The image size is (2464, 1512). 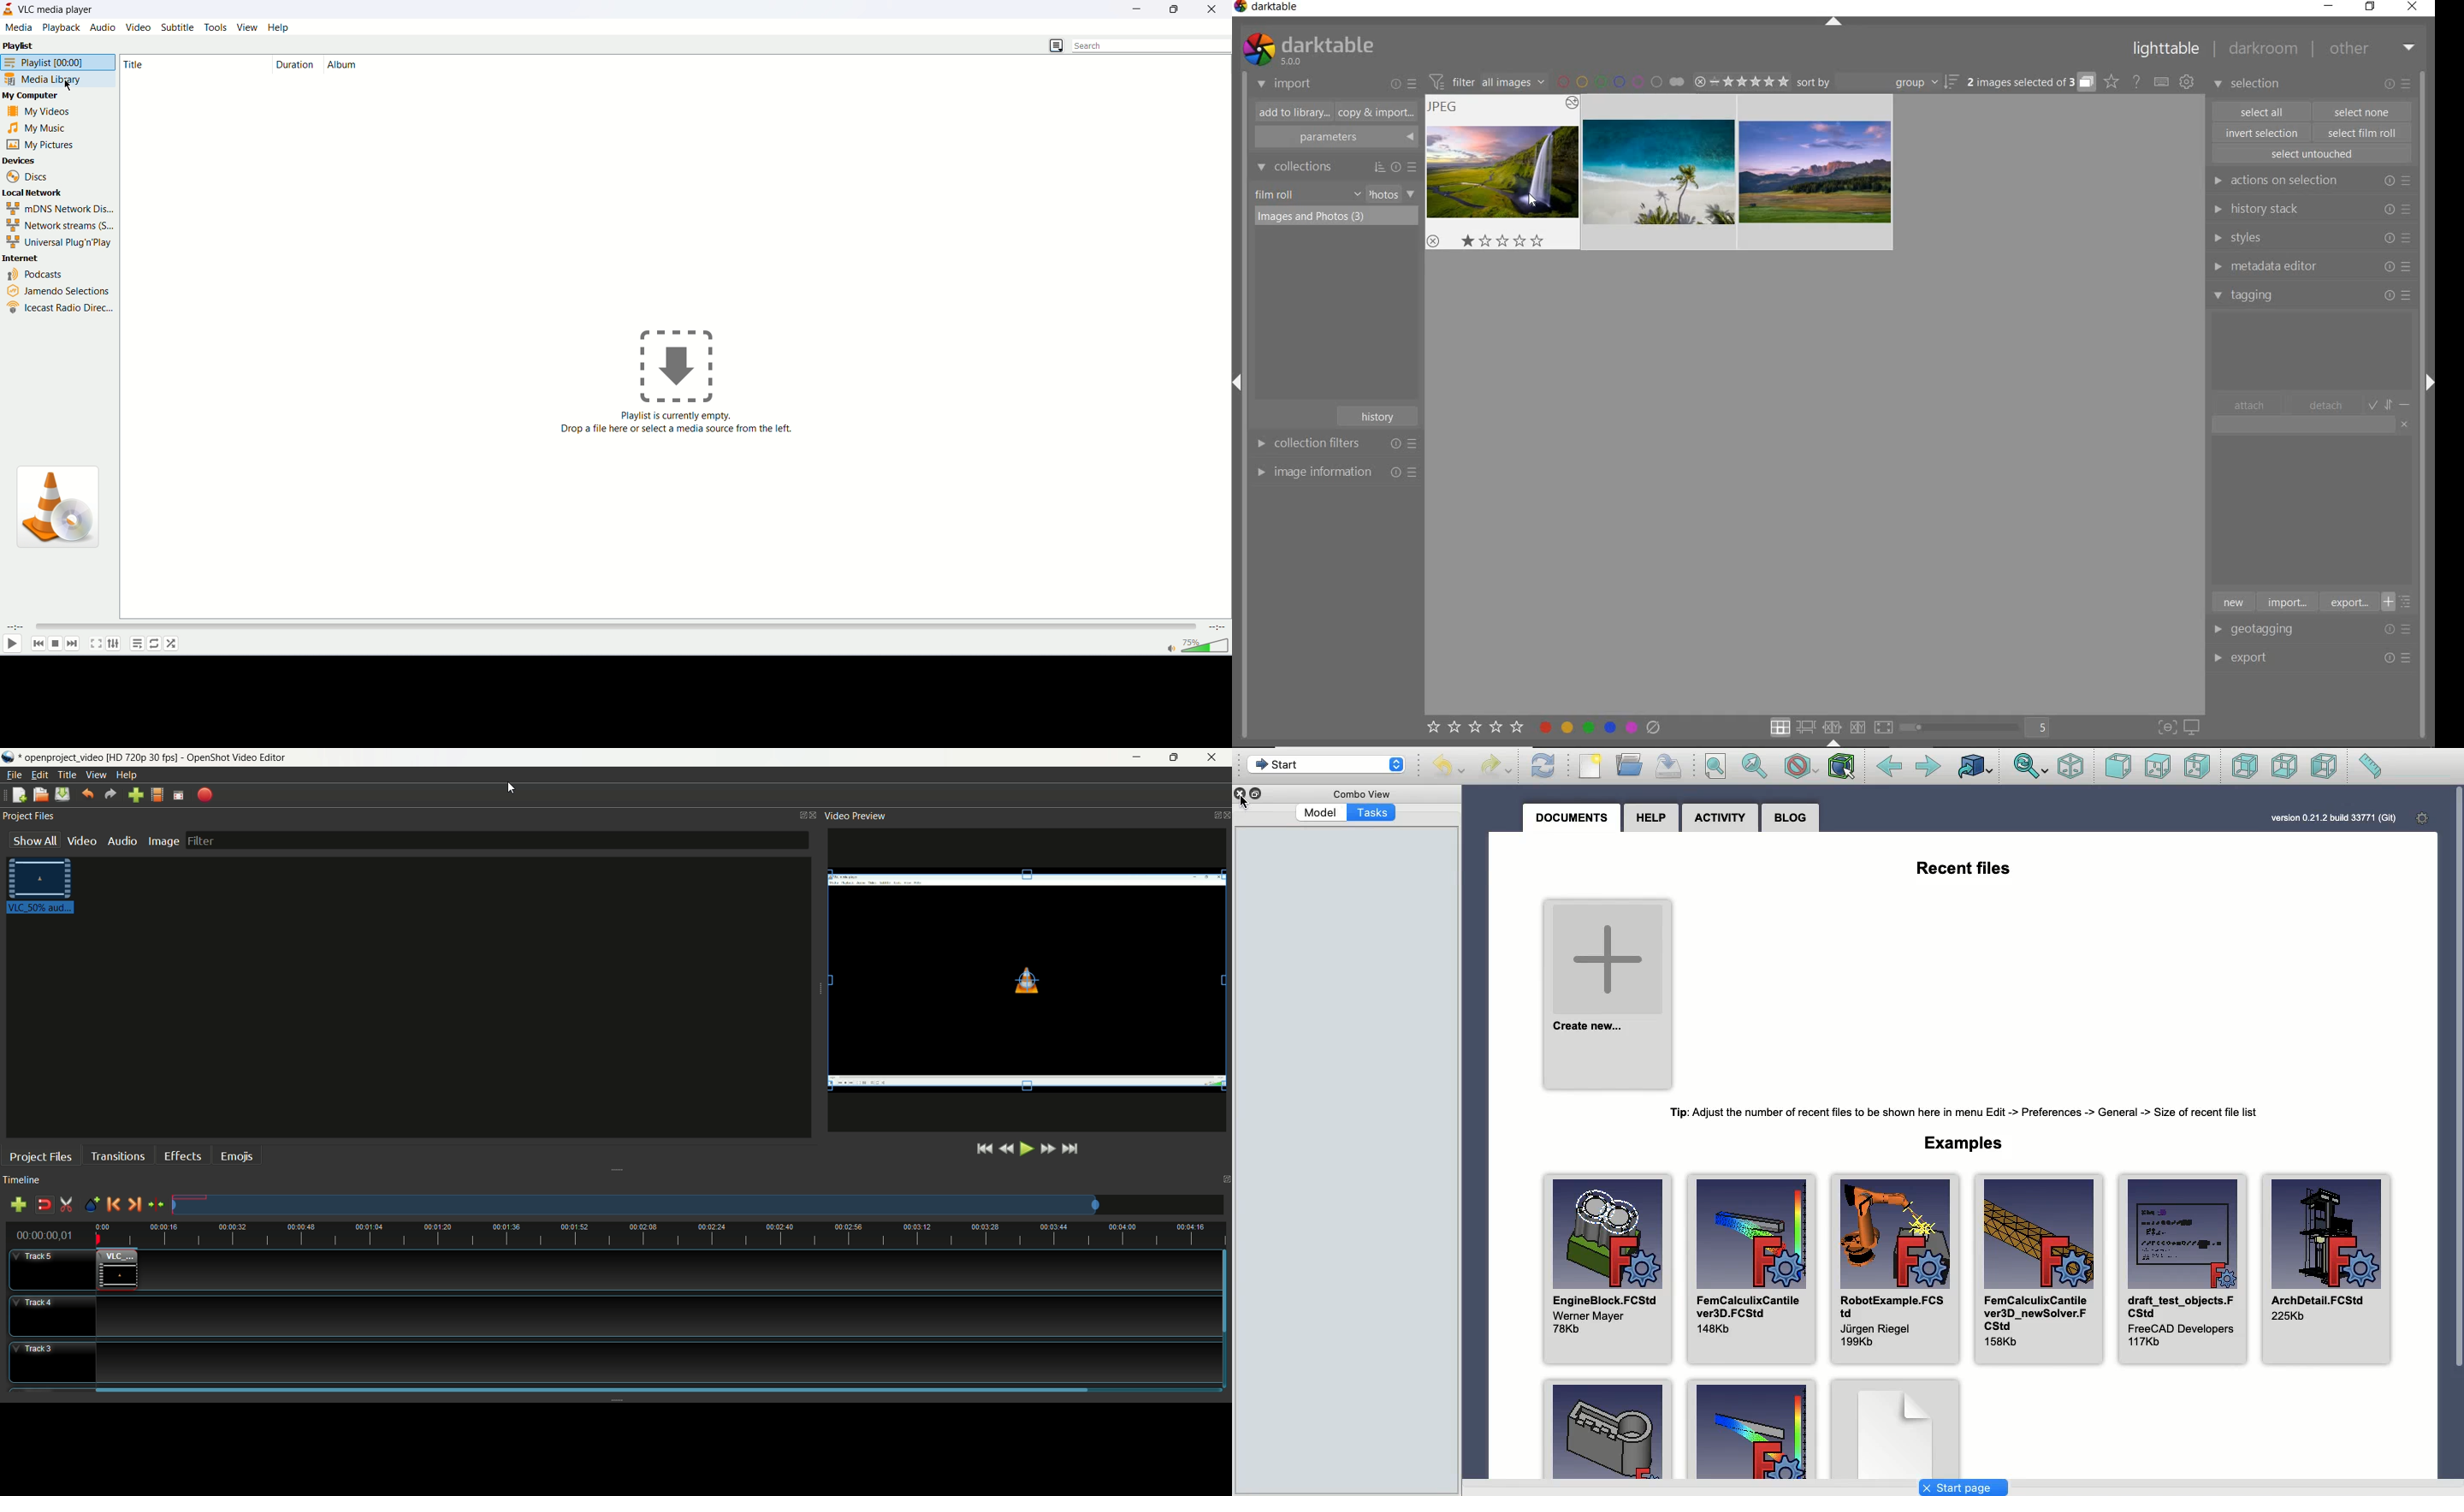 What do you see at coordinates (677, 416) in the screenshot?
I see `Playlist is currently empty.` at bounding box center [677, 416].